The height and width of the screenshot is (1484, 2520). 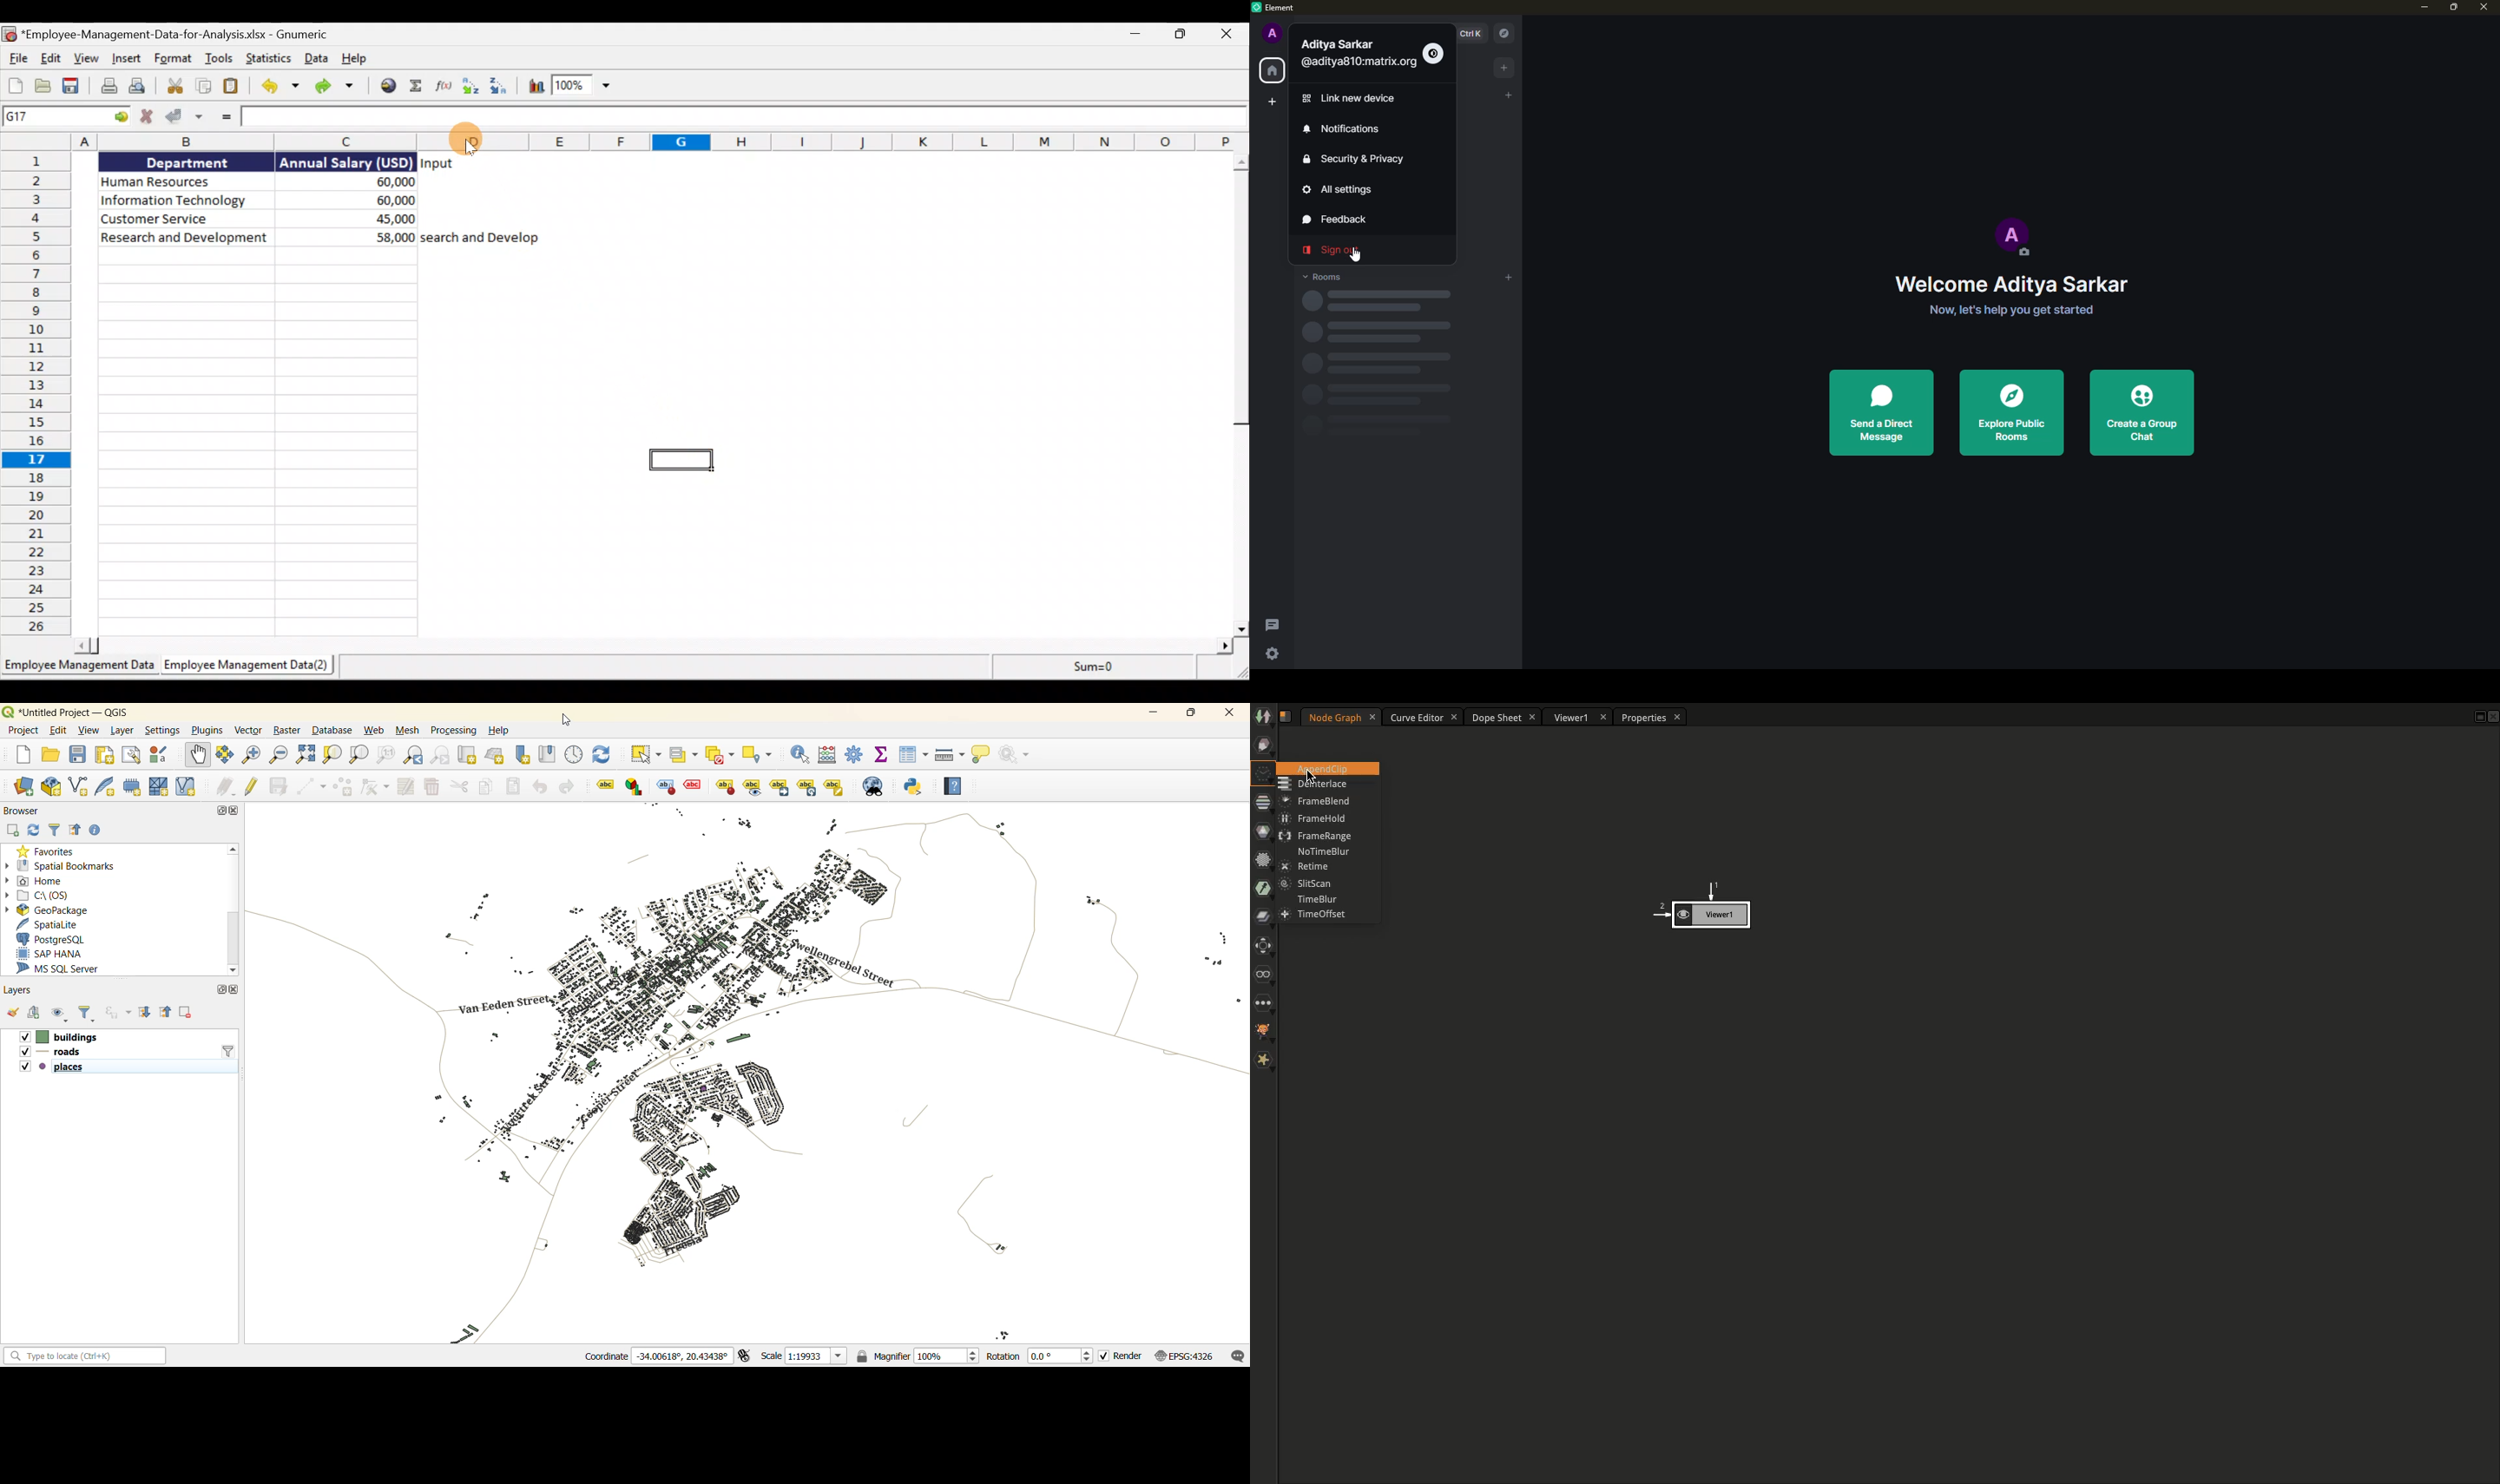 What do you see at coordinates (874, 786) in the screenshot?
I see `metasearch` at bounding box center [874, 786].